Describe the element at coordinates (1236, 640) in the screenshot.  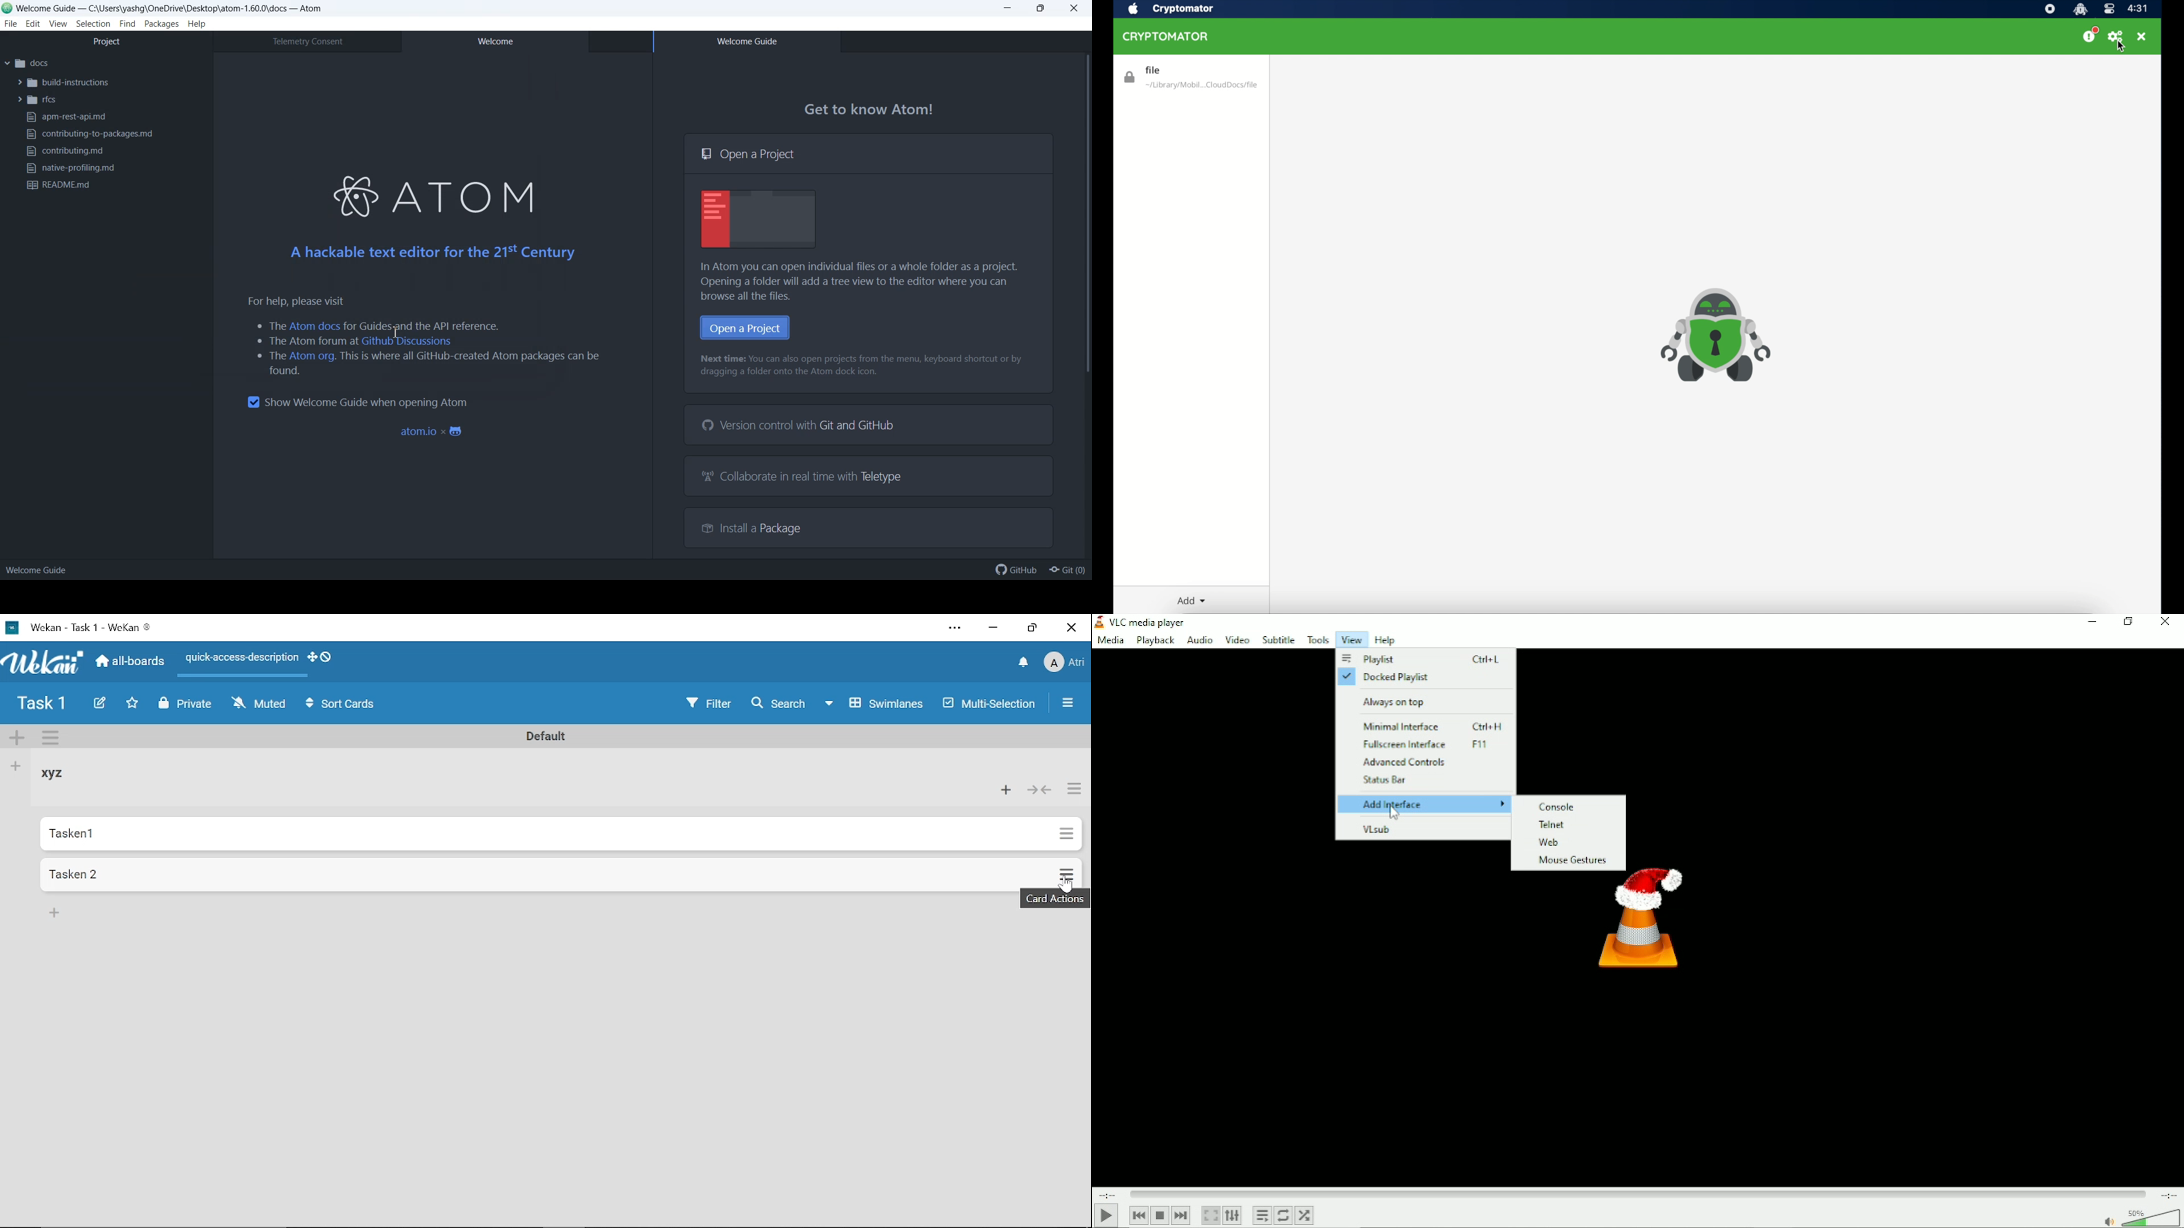
I see `Video` at that location.